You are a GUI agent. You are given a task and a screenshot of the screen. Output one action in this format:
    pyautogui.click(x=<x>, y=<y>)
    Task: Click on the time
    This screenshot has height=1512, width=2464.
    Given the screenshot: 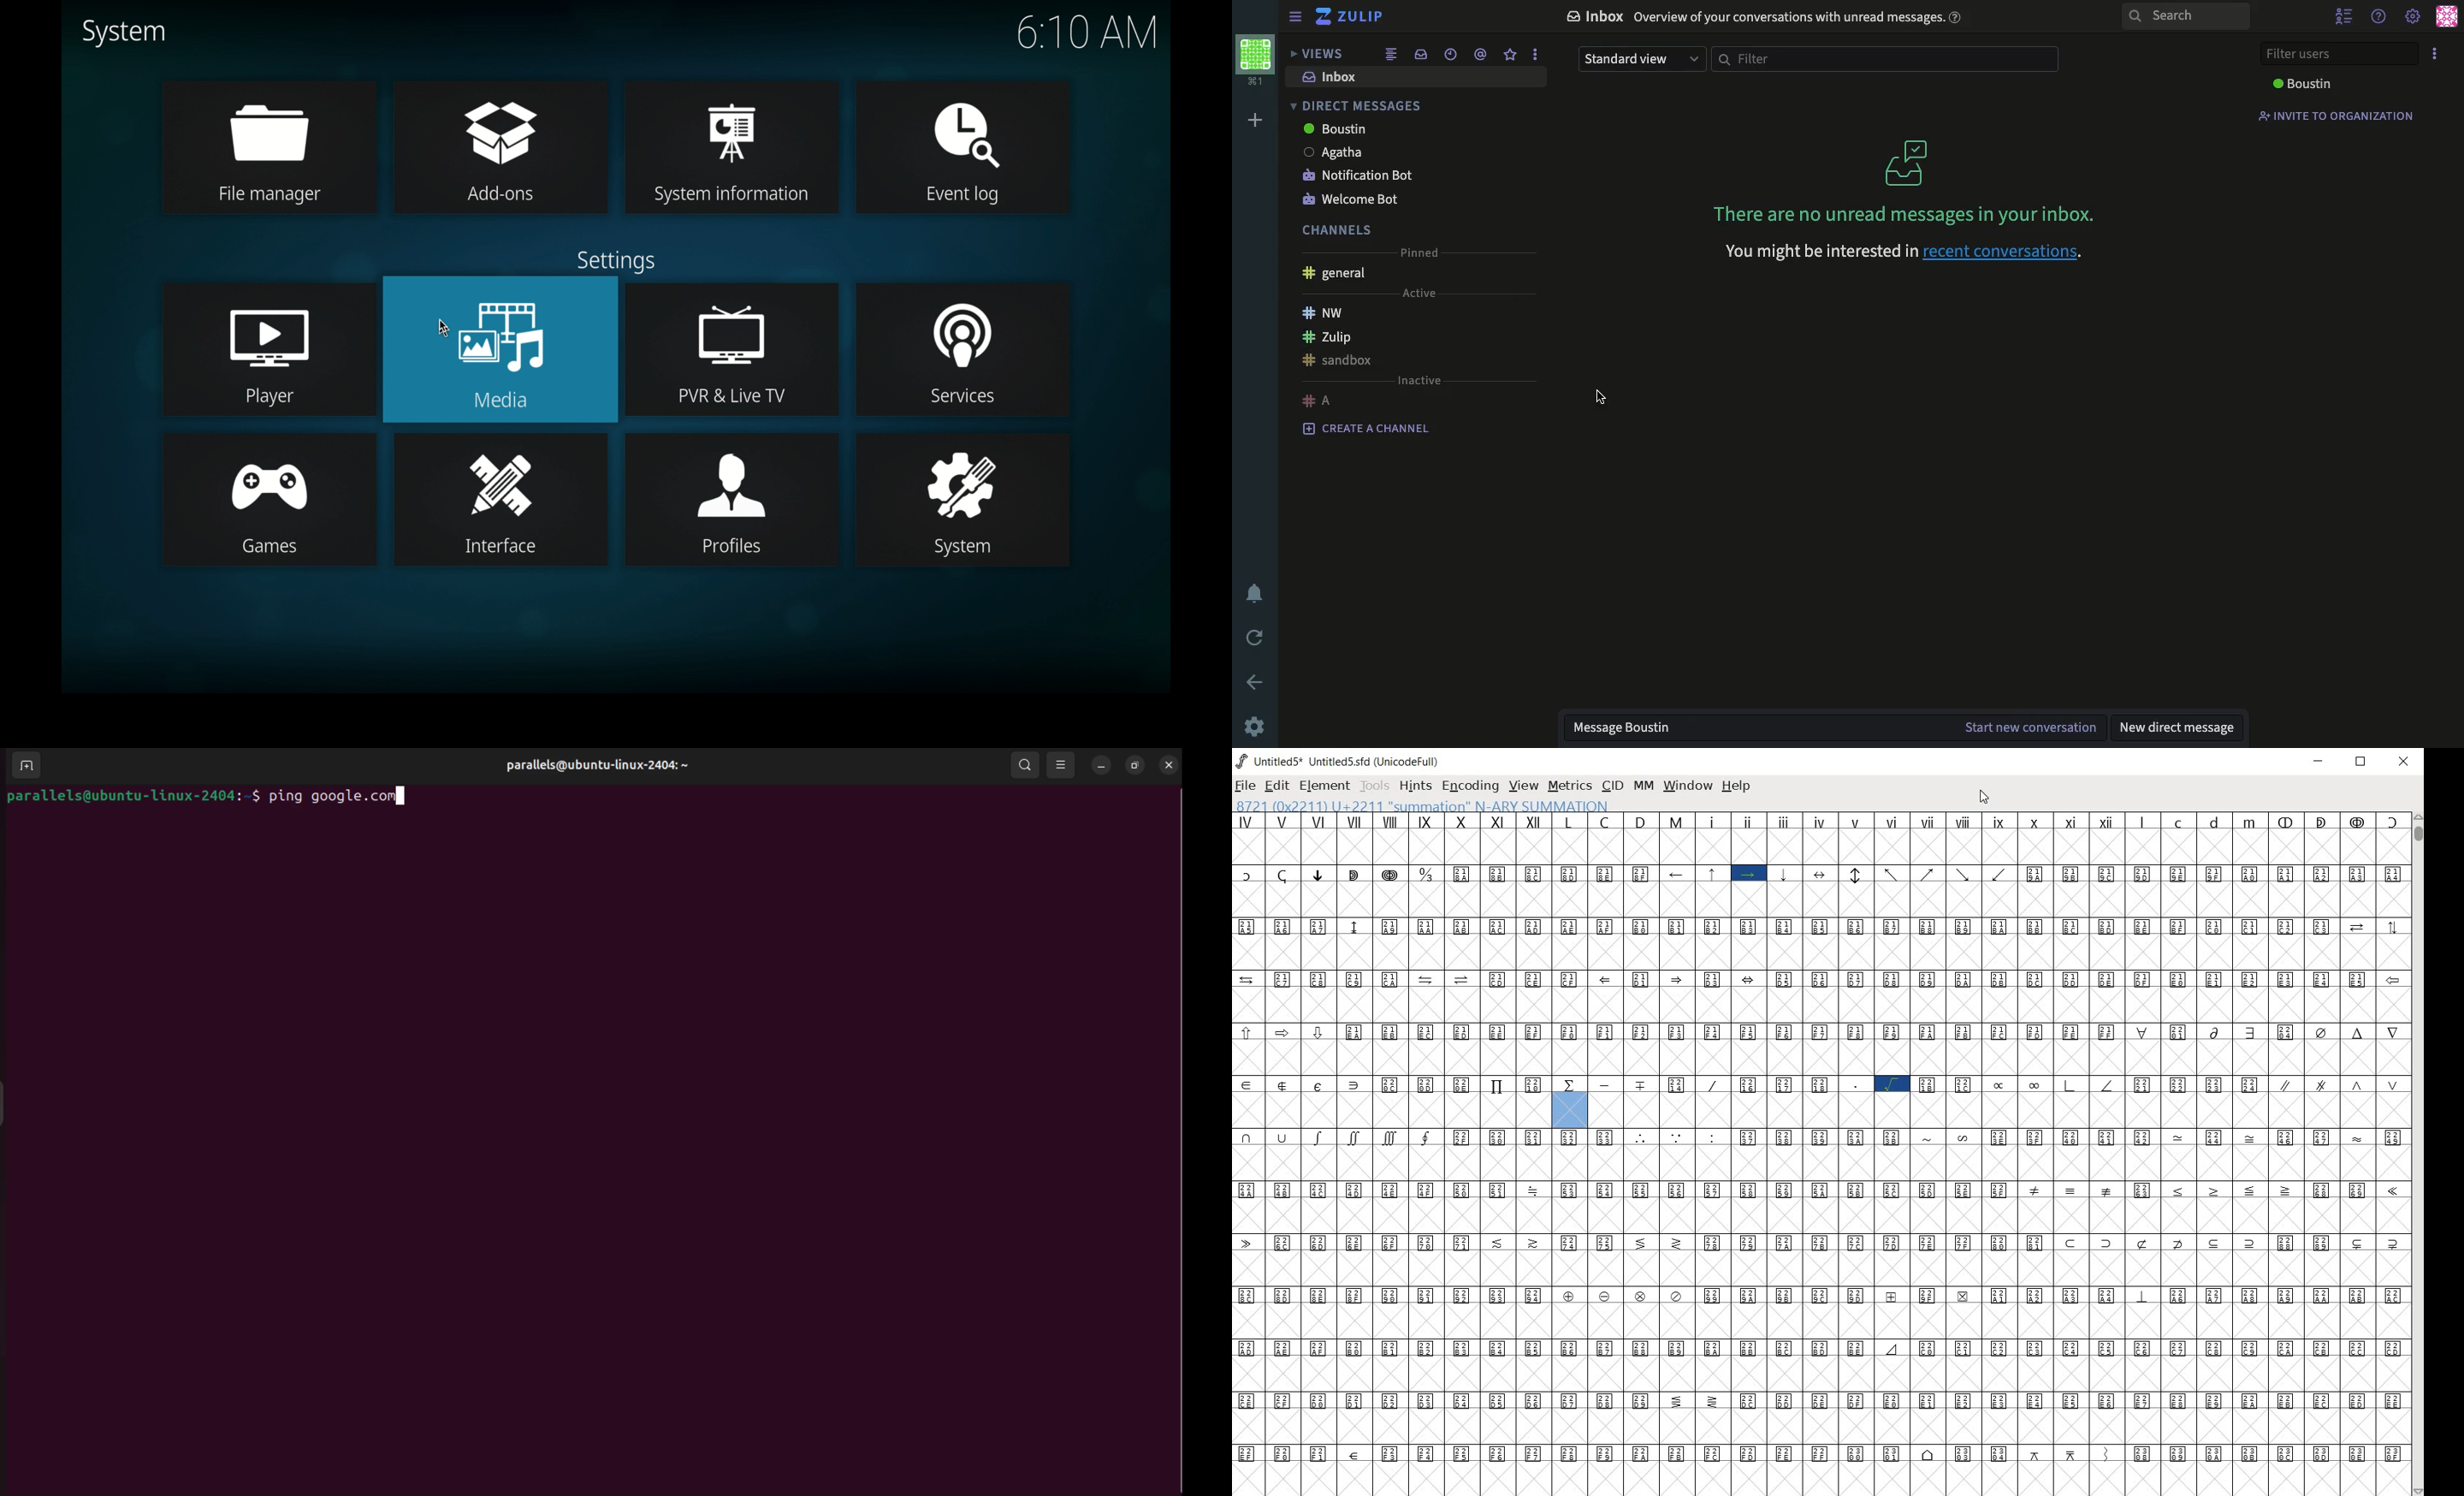 What is the action you would take?
    pyautogui.click(x=1087, y=31)
    